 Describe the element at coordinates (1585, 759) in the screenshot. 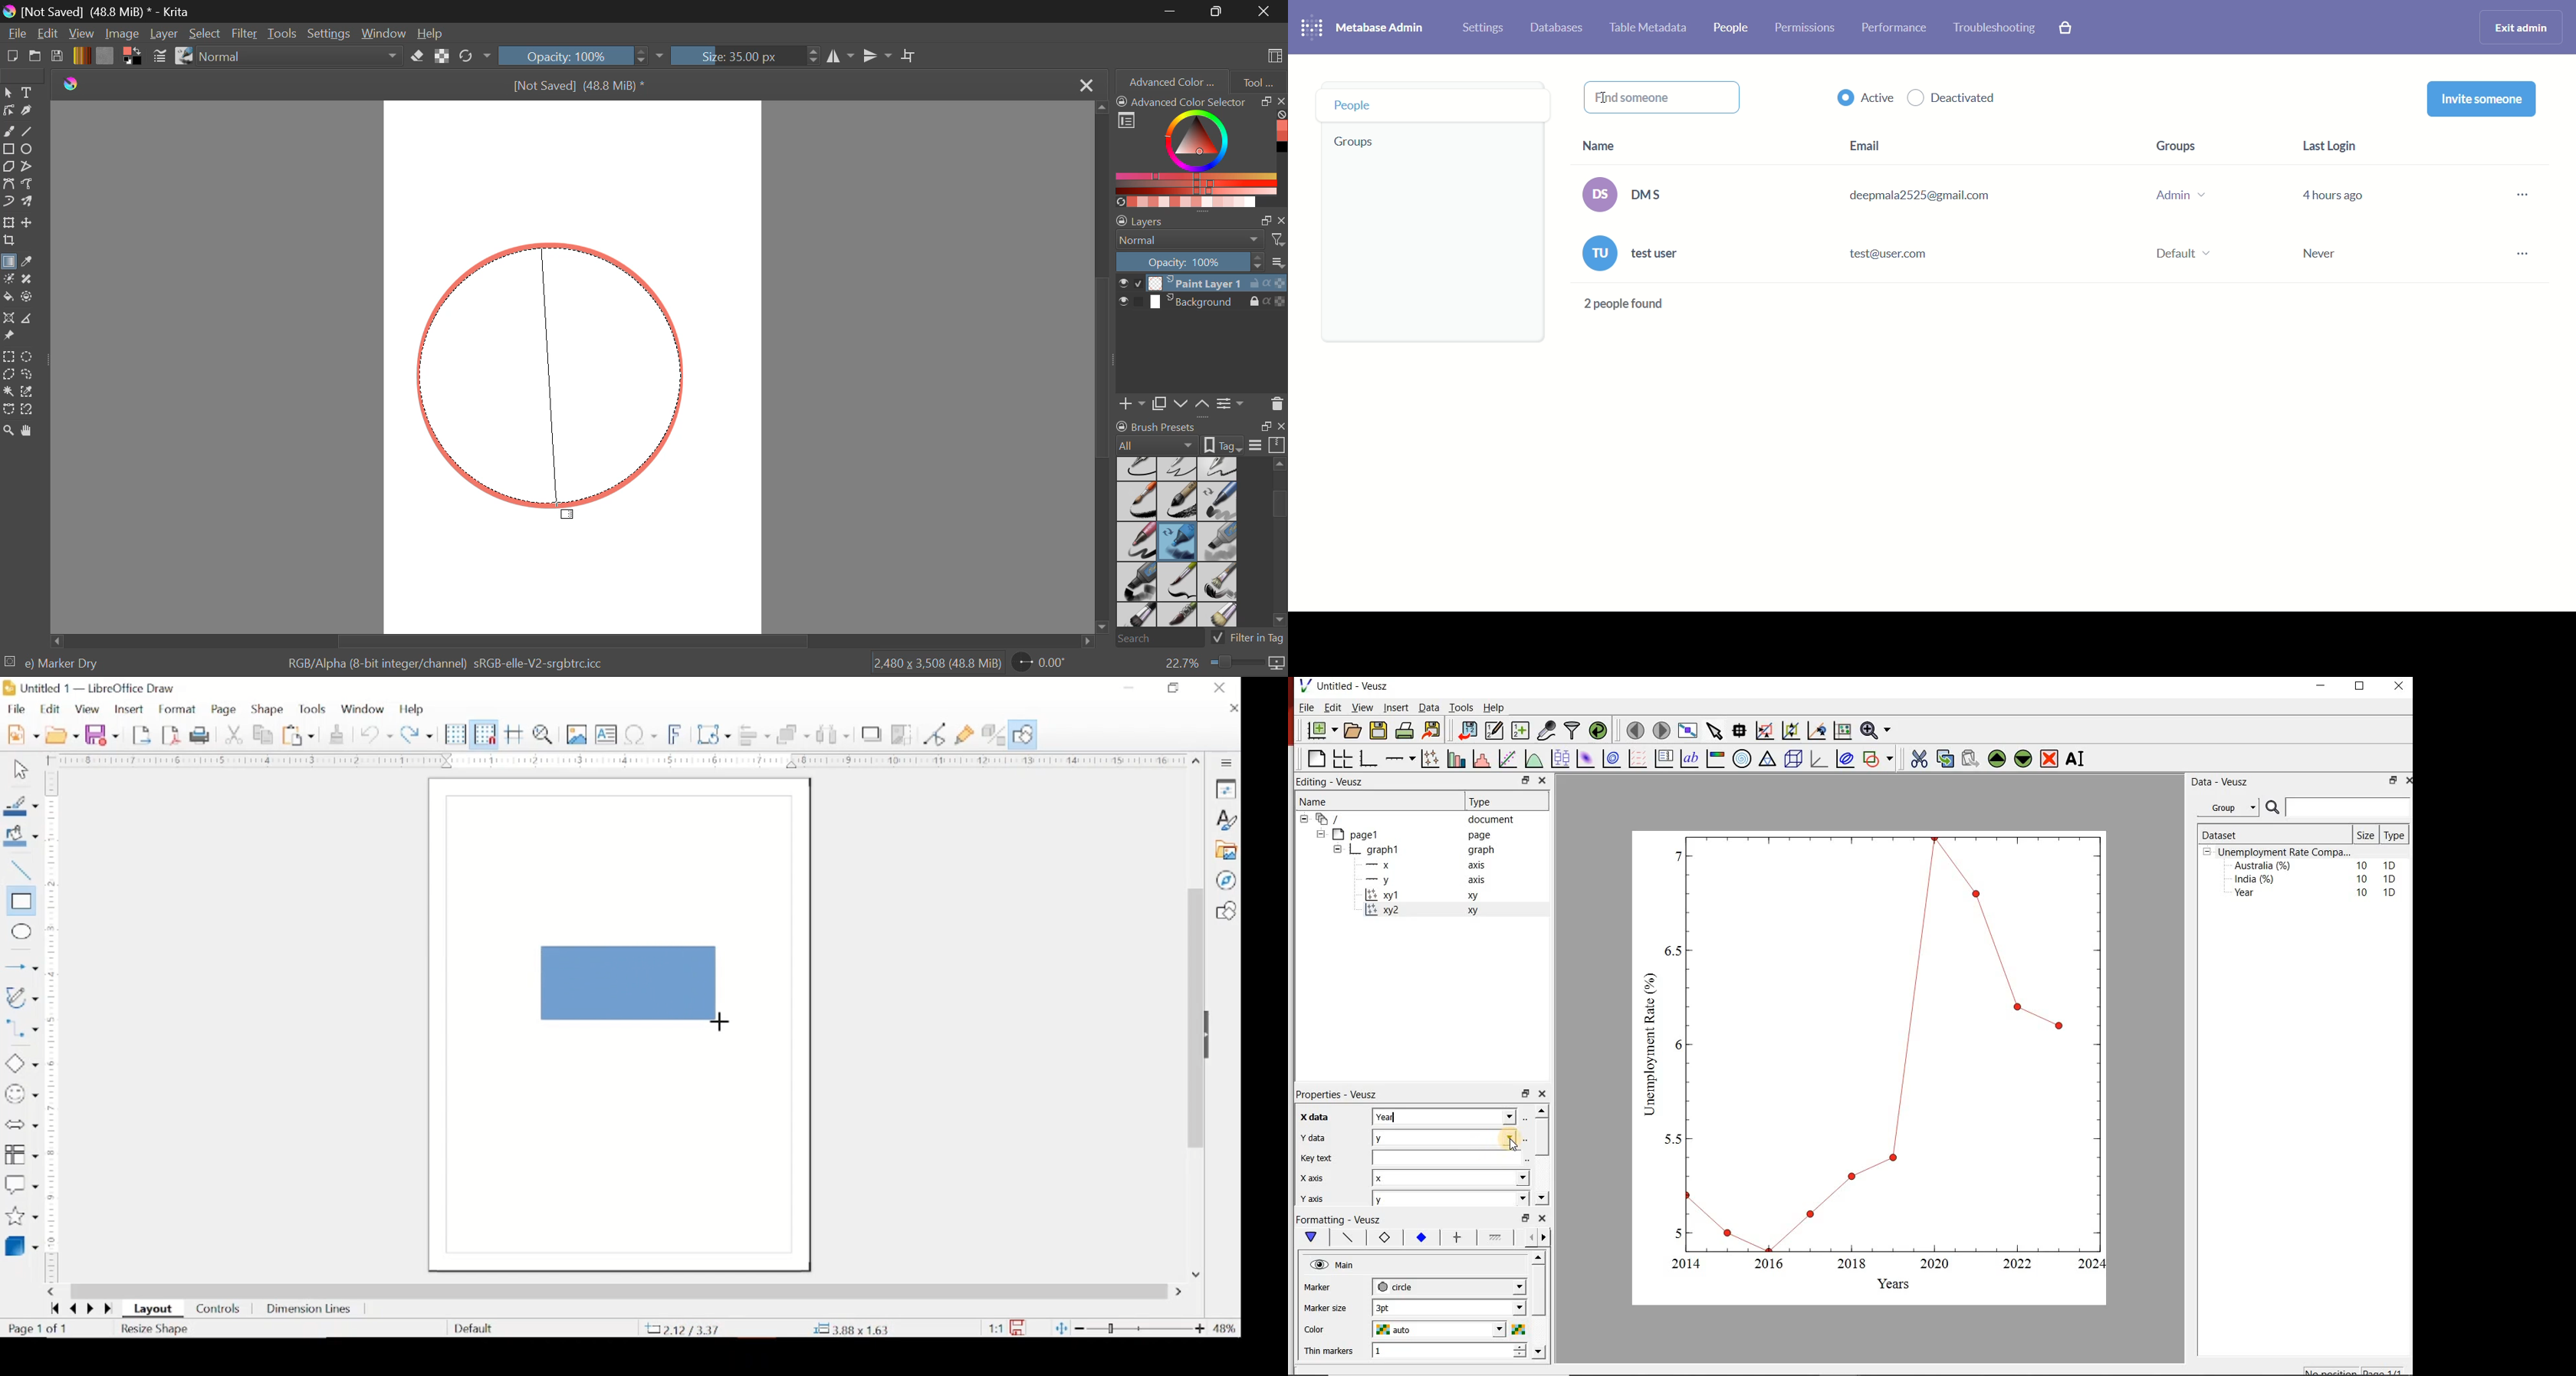

I see `plot 2d datasets as image` at that location.